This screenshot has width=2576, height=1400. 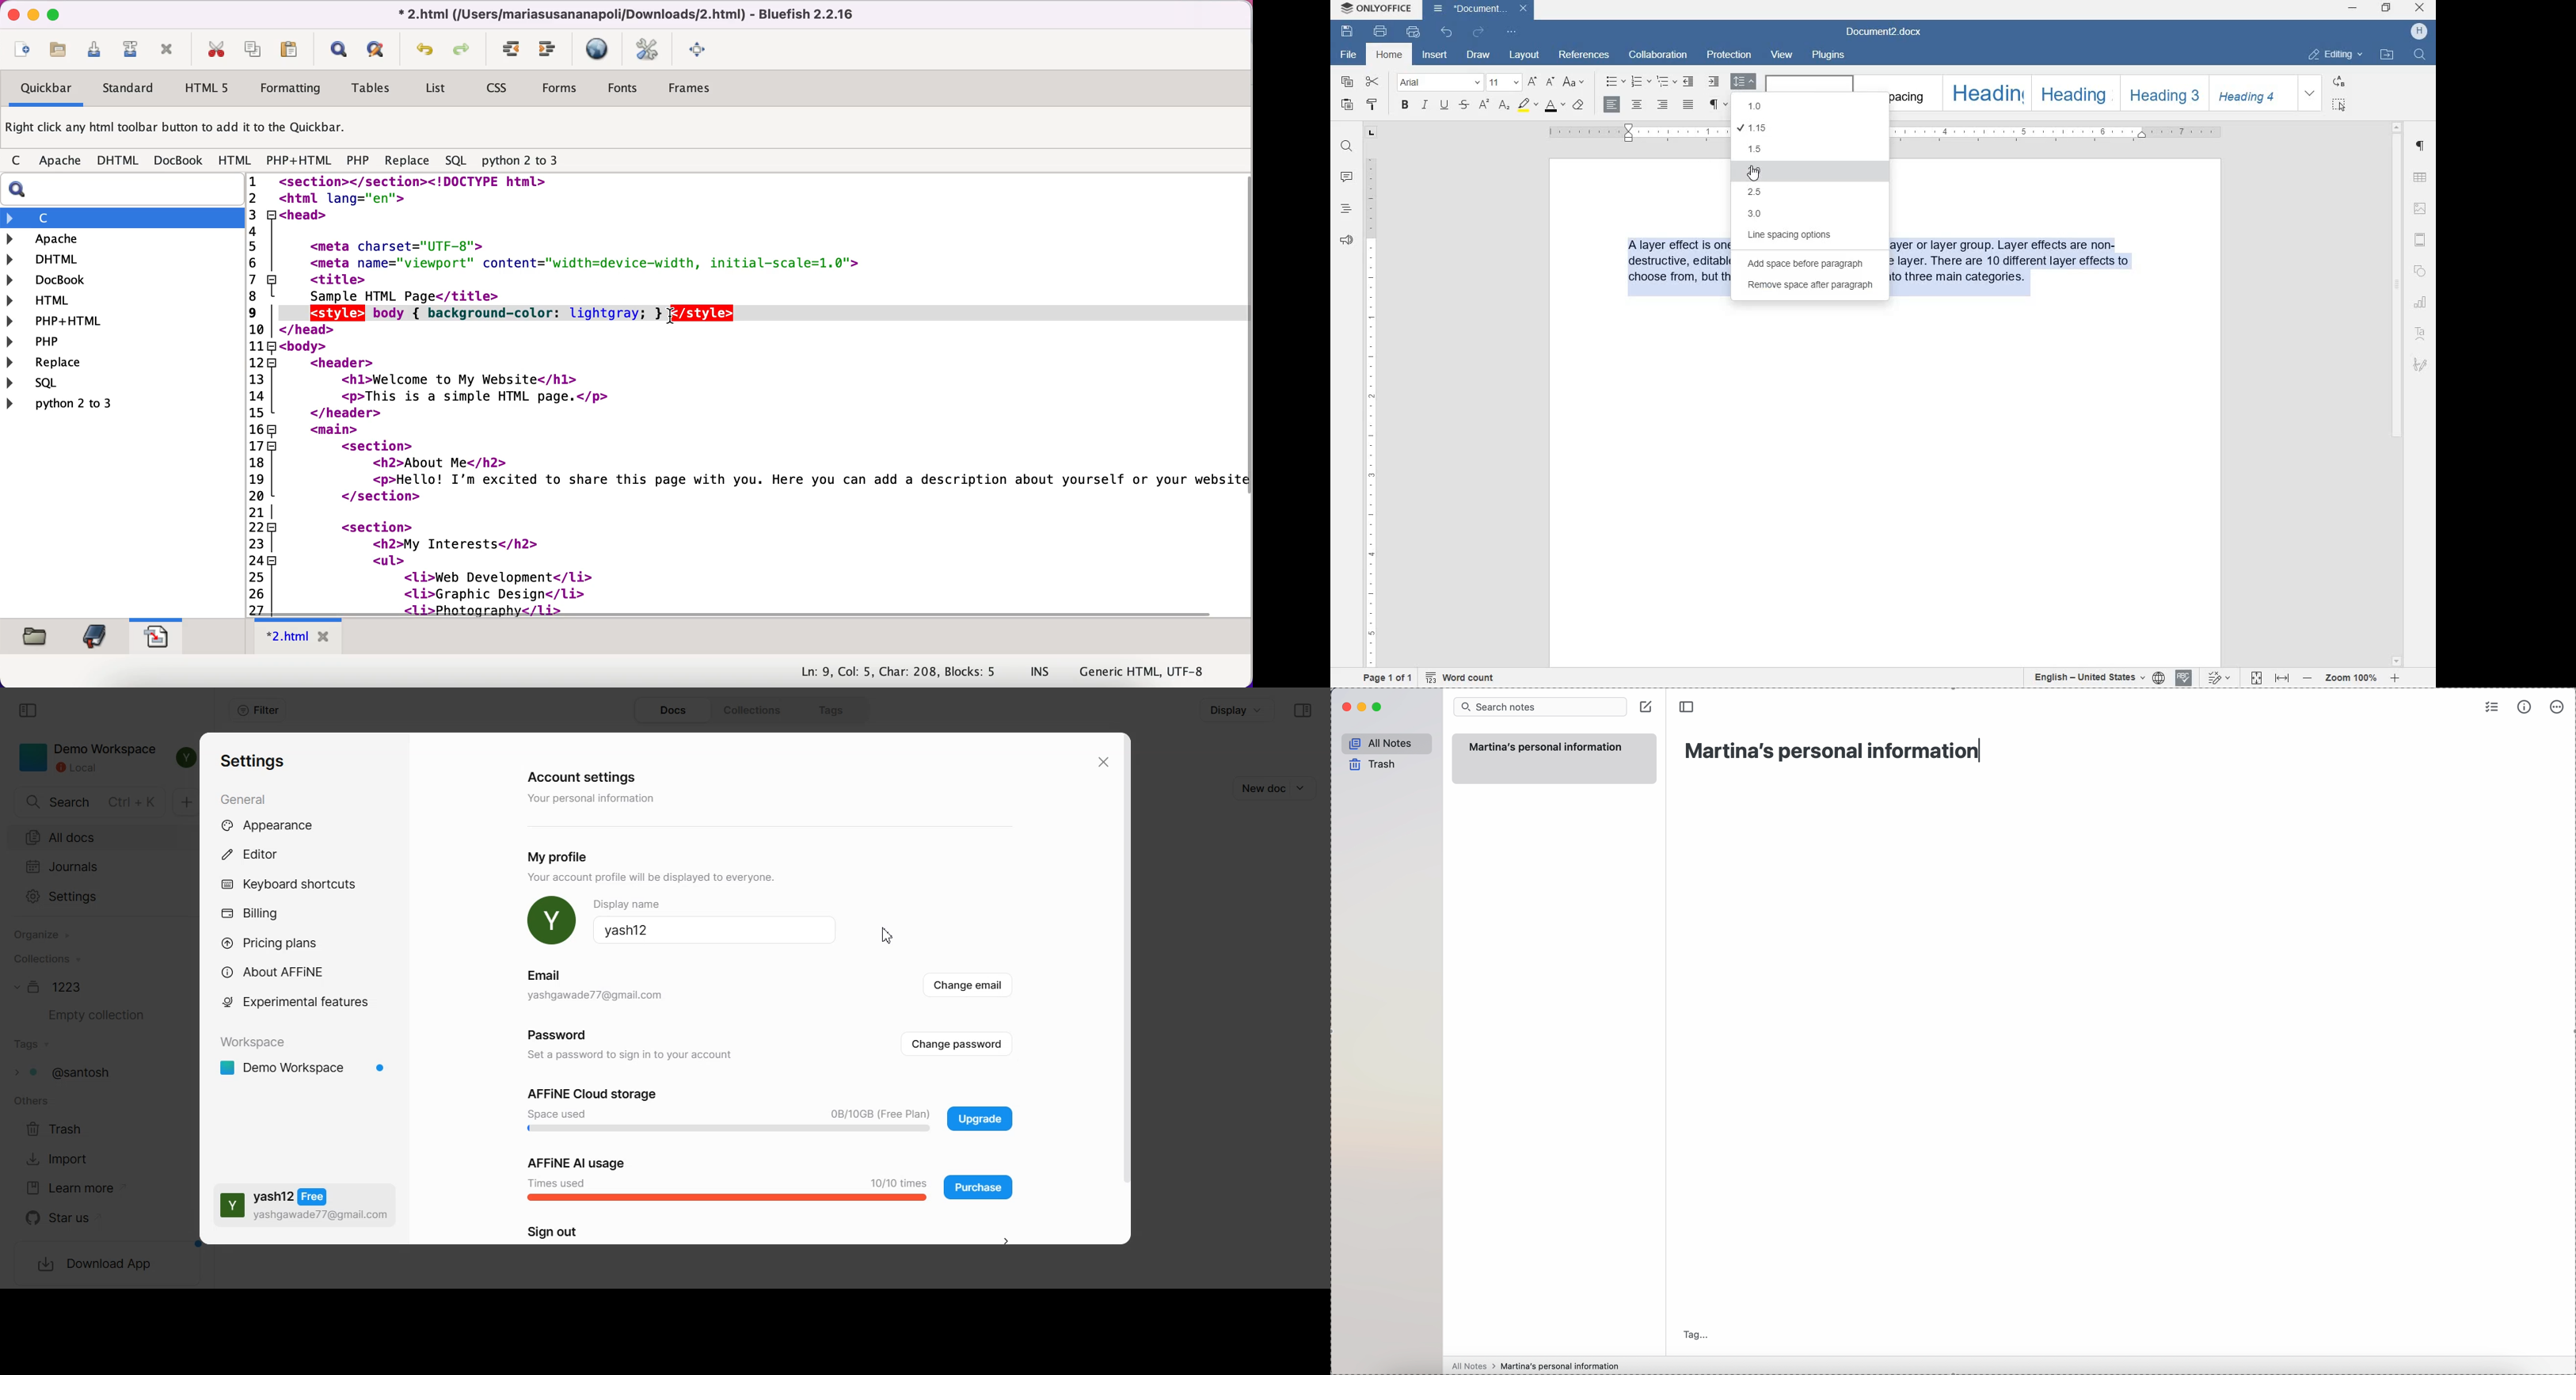 What do you see at coordinates (1806, 263) in the screenshot?
I see `add space before paragraph` at bounding box center [1806, 263].